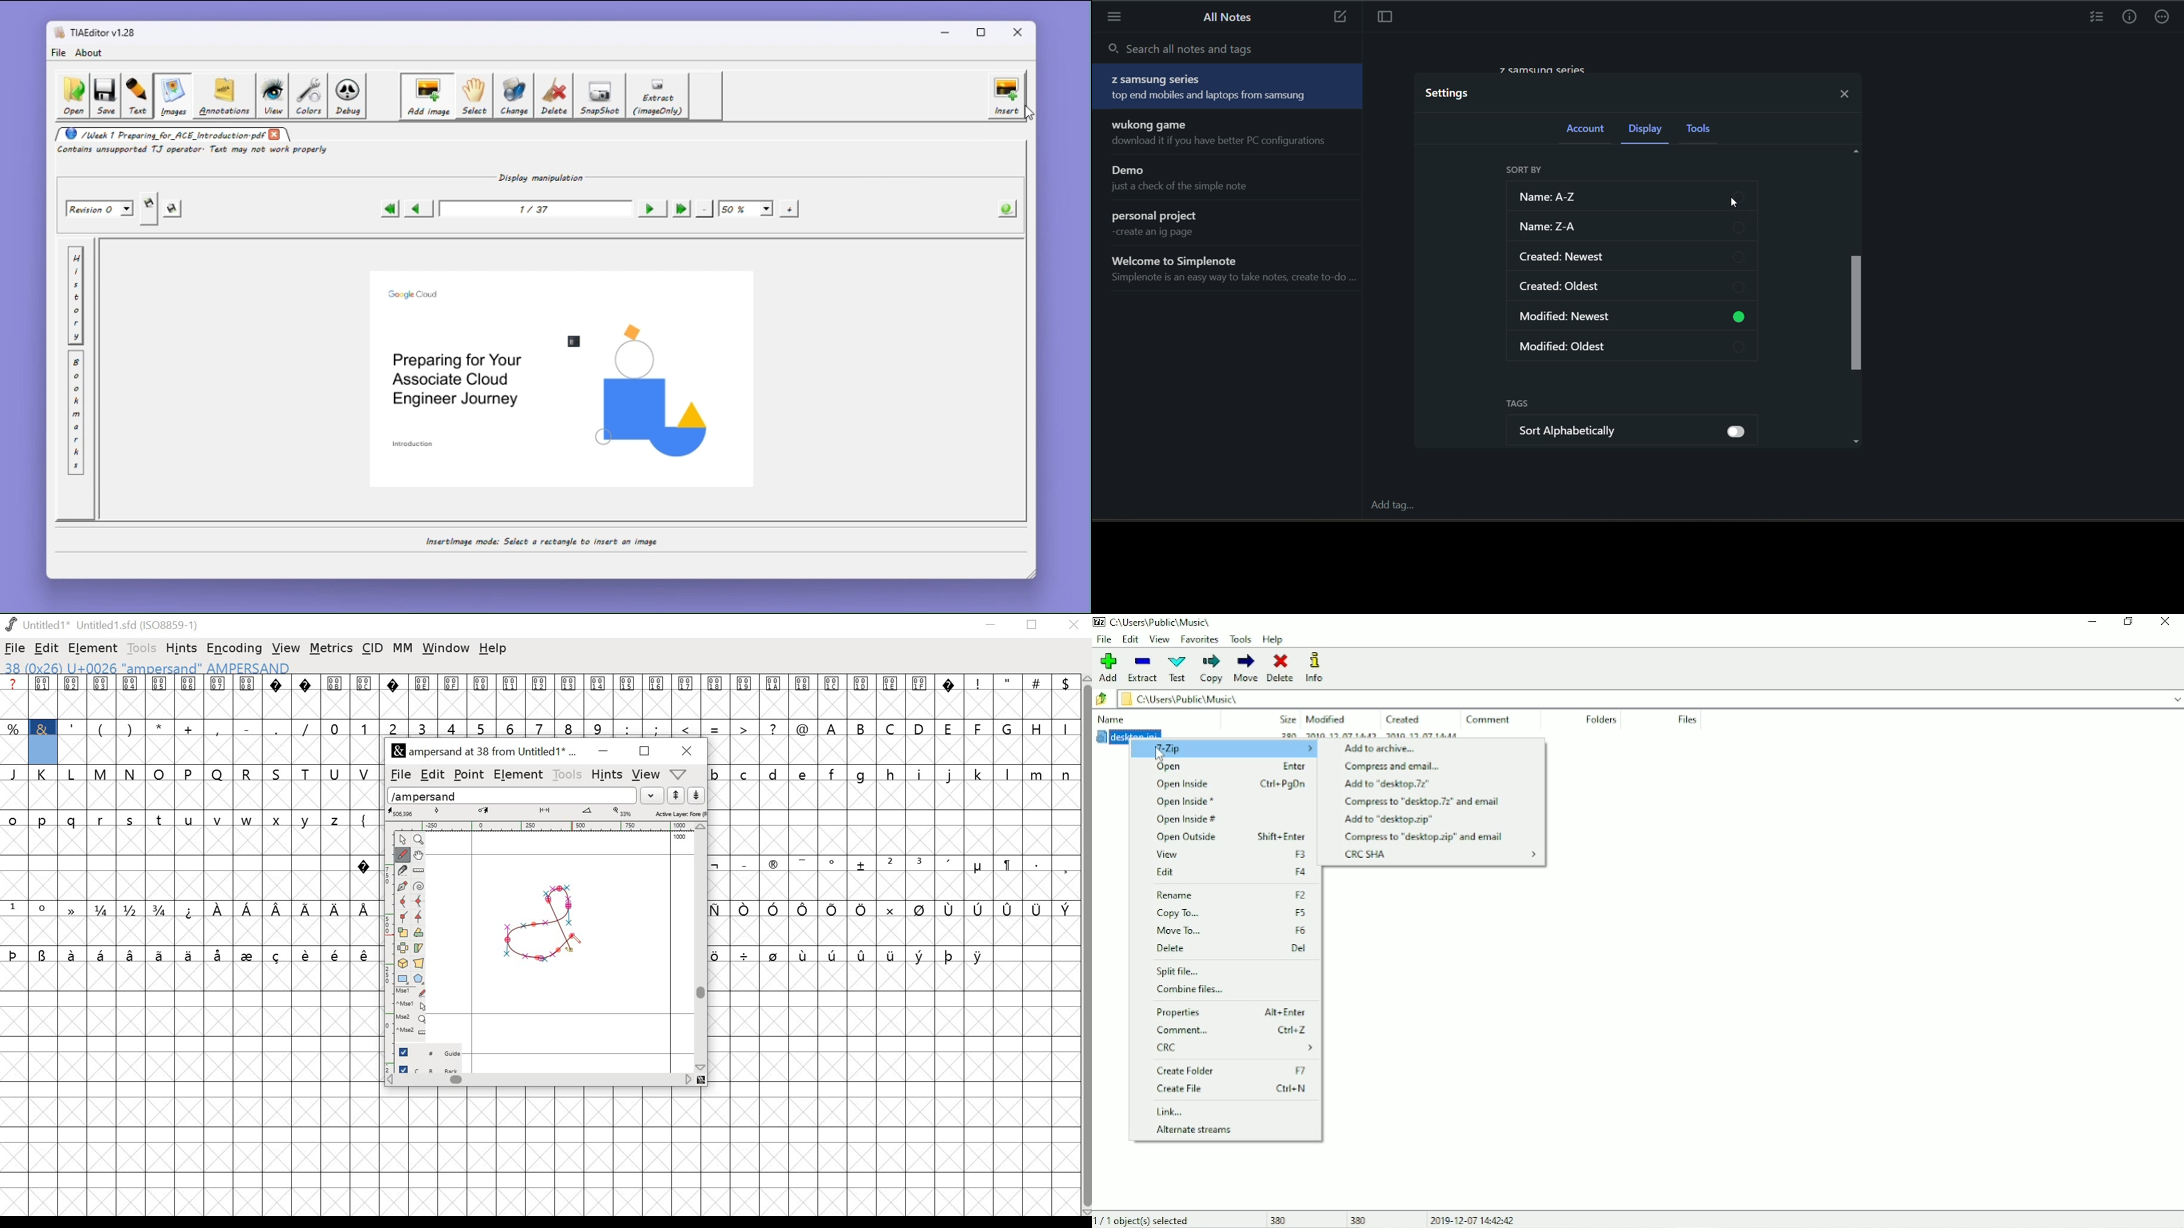  What do you see at coordinates (978, 696) in the screenshot?
I see `!` at bounding box center [978, 696].